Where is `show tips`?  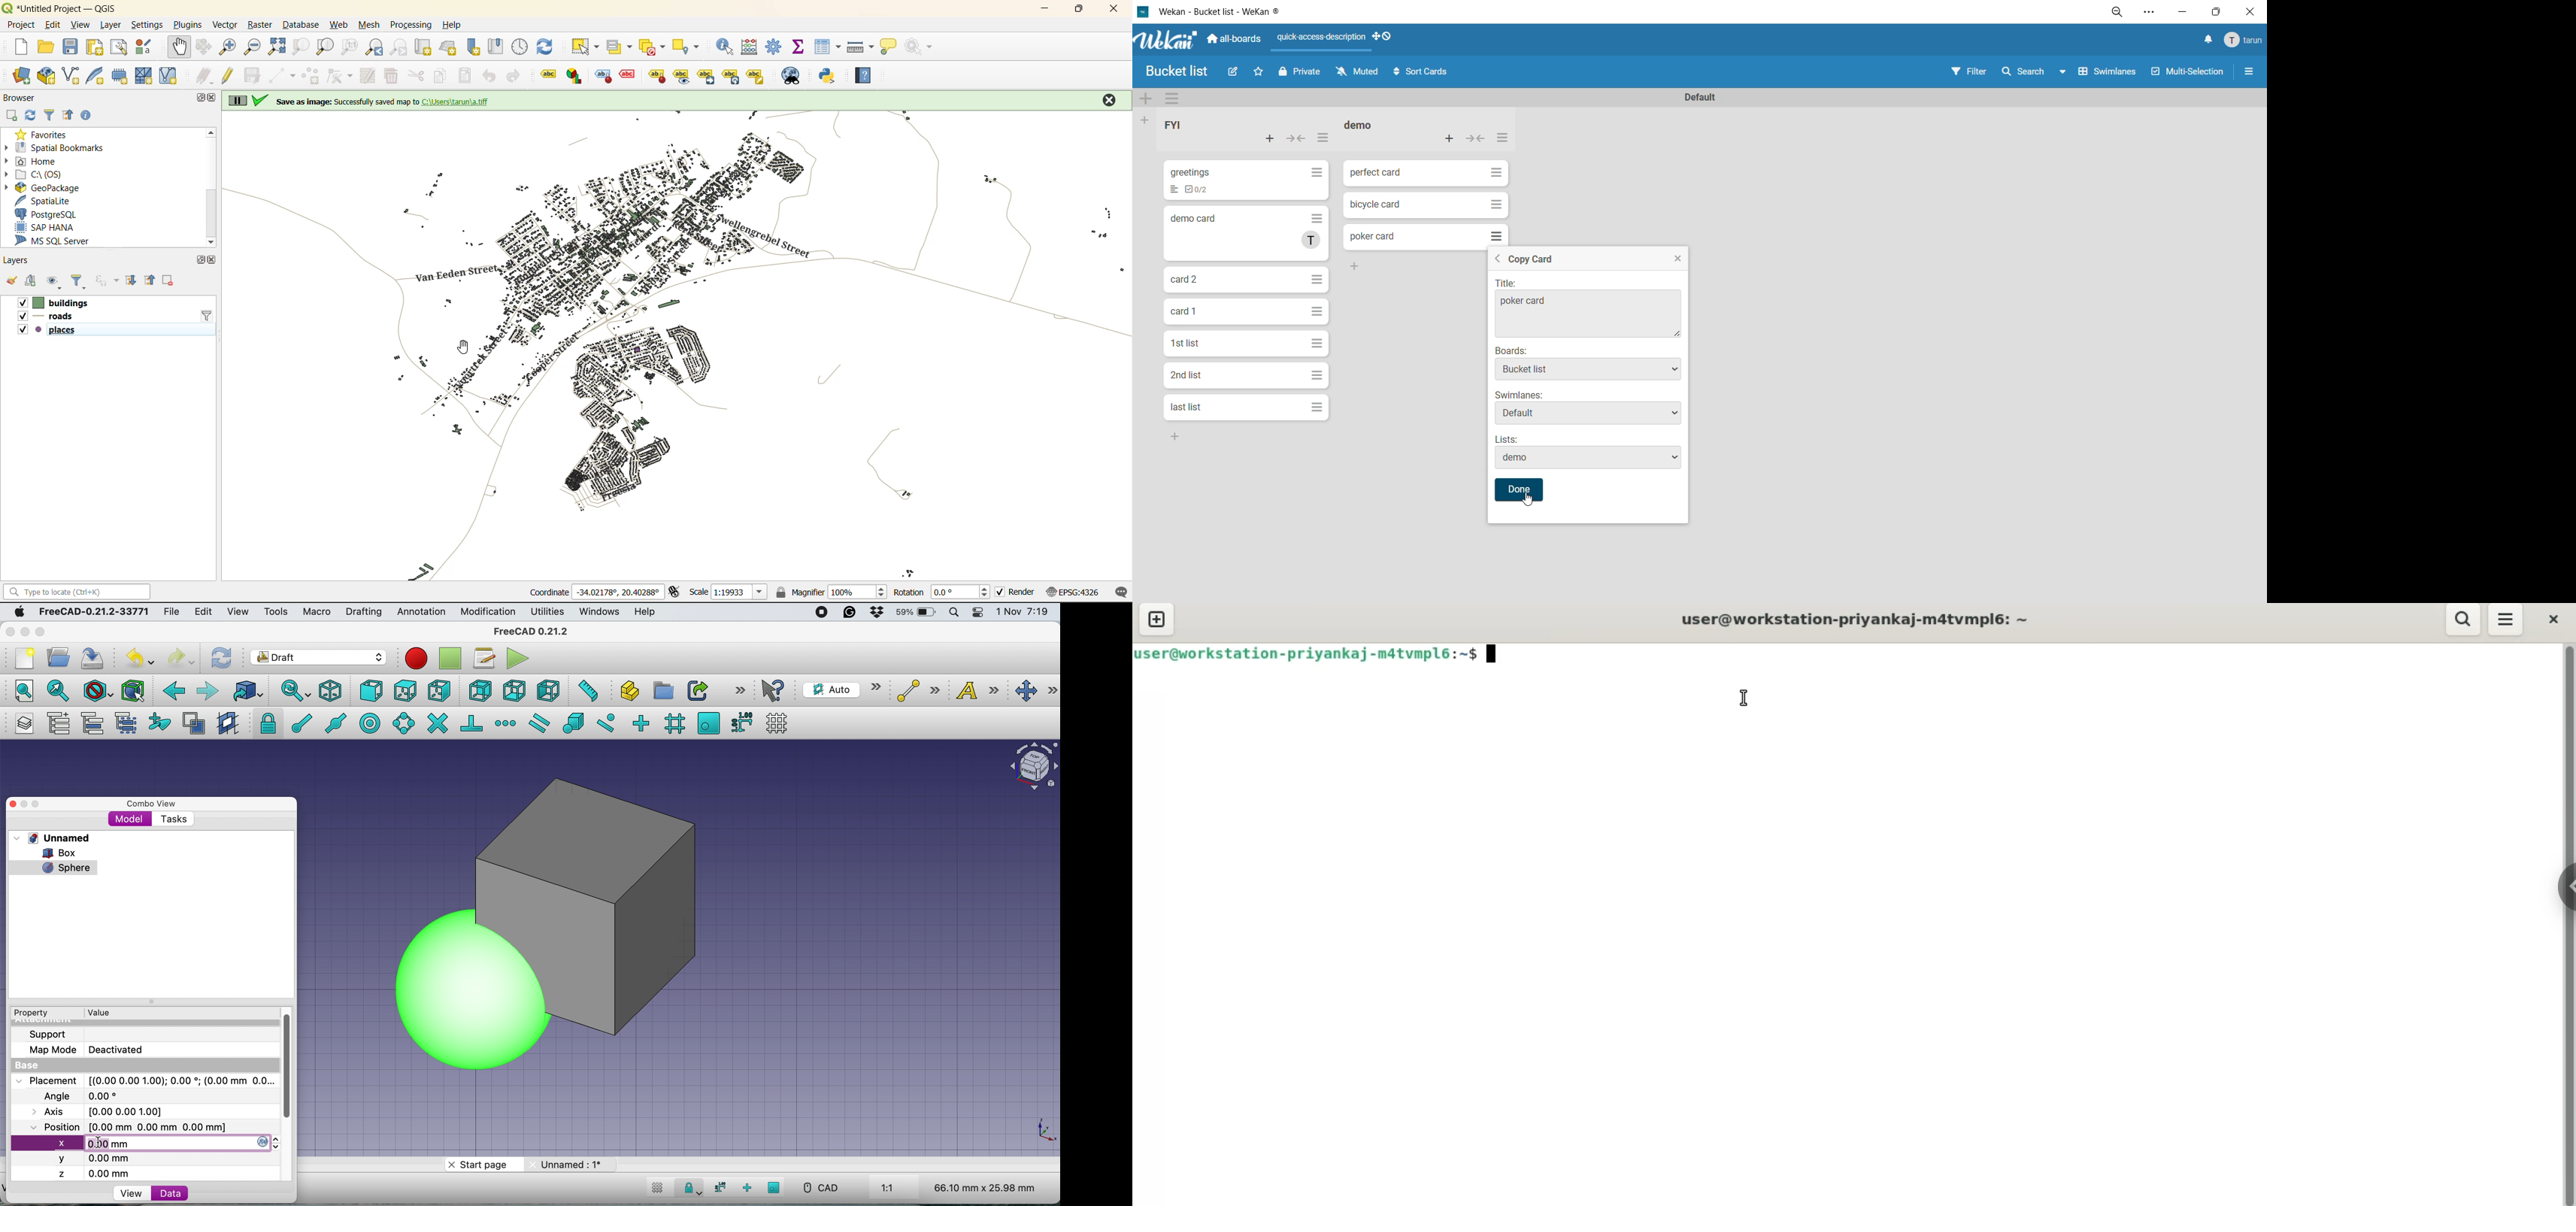
show tips is located at coordinates (892, 46).